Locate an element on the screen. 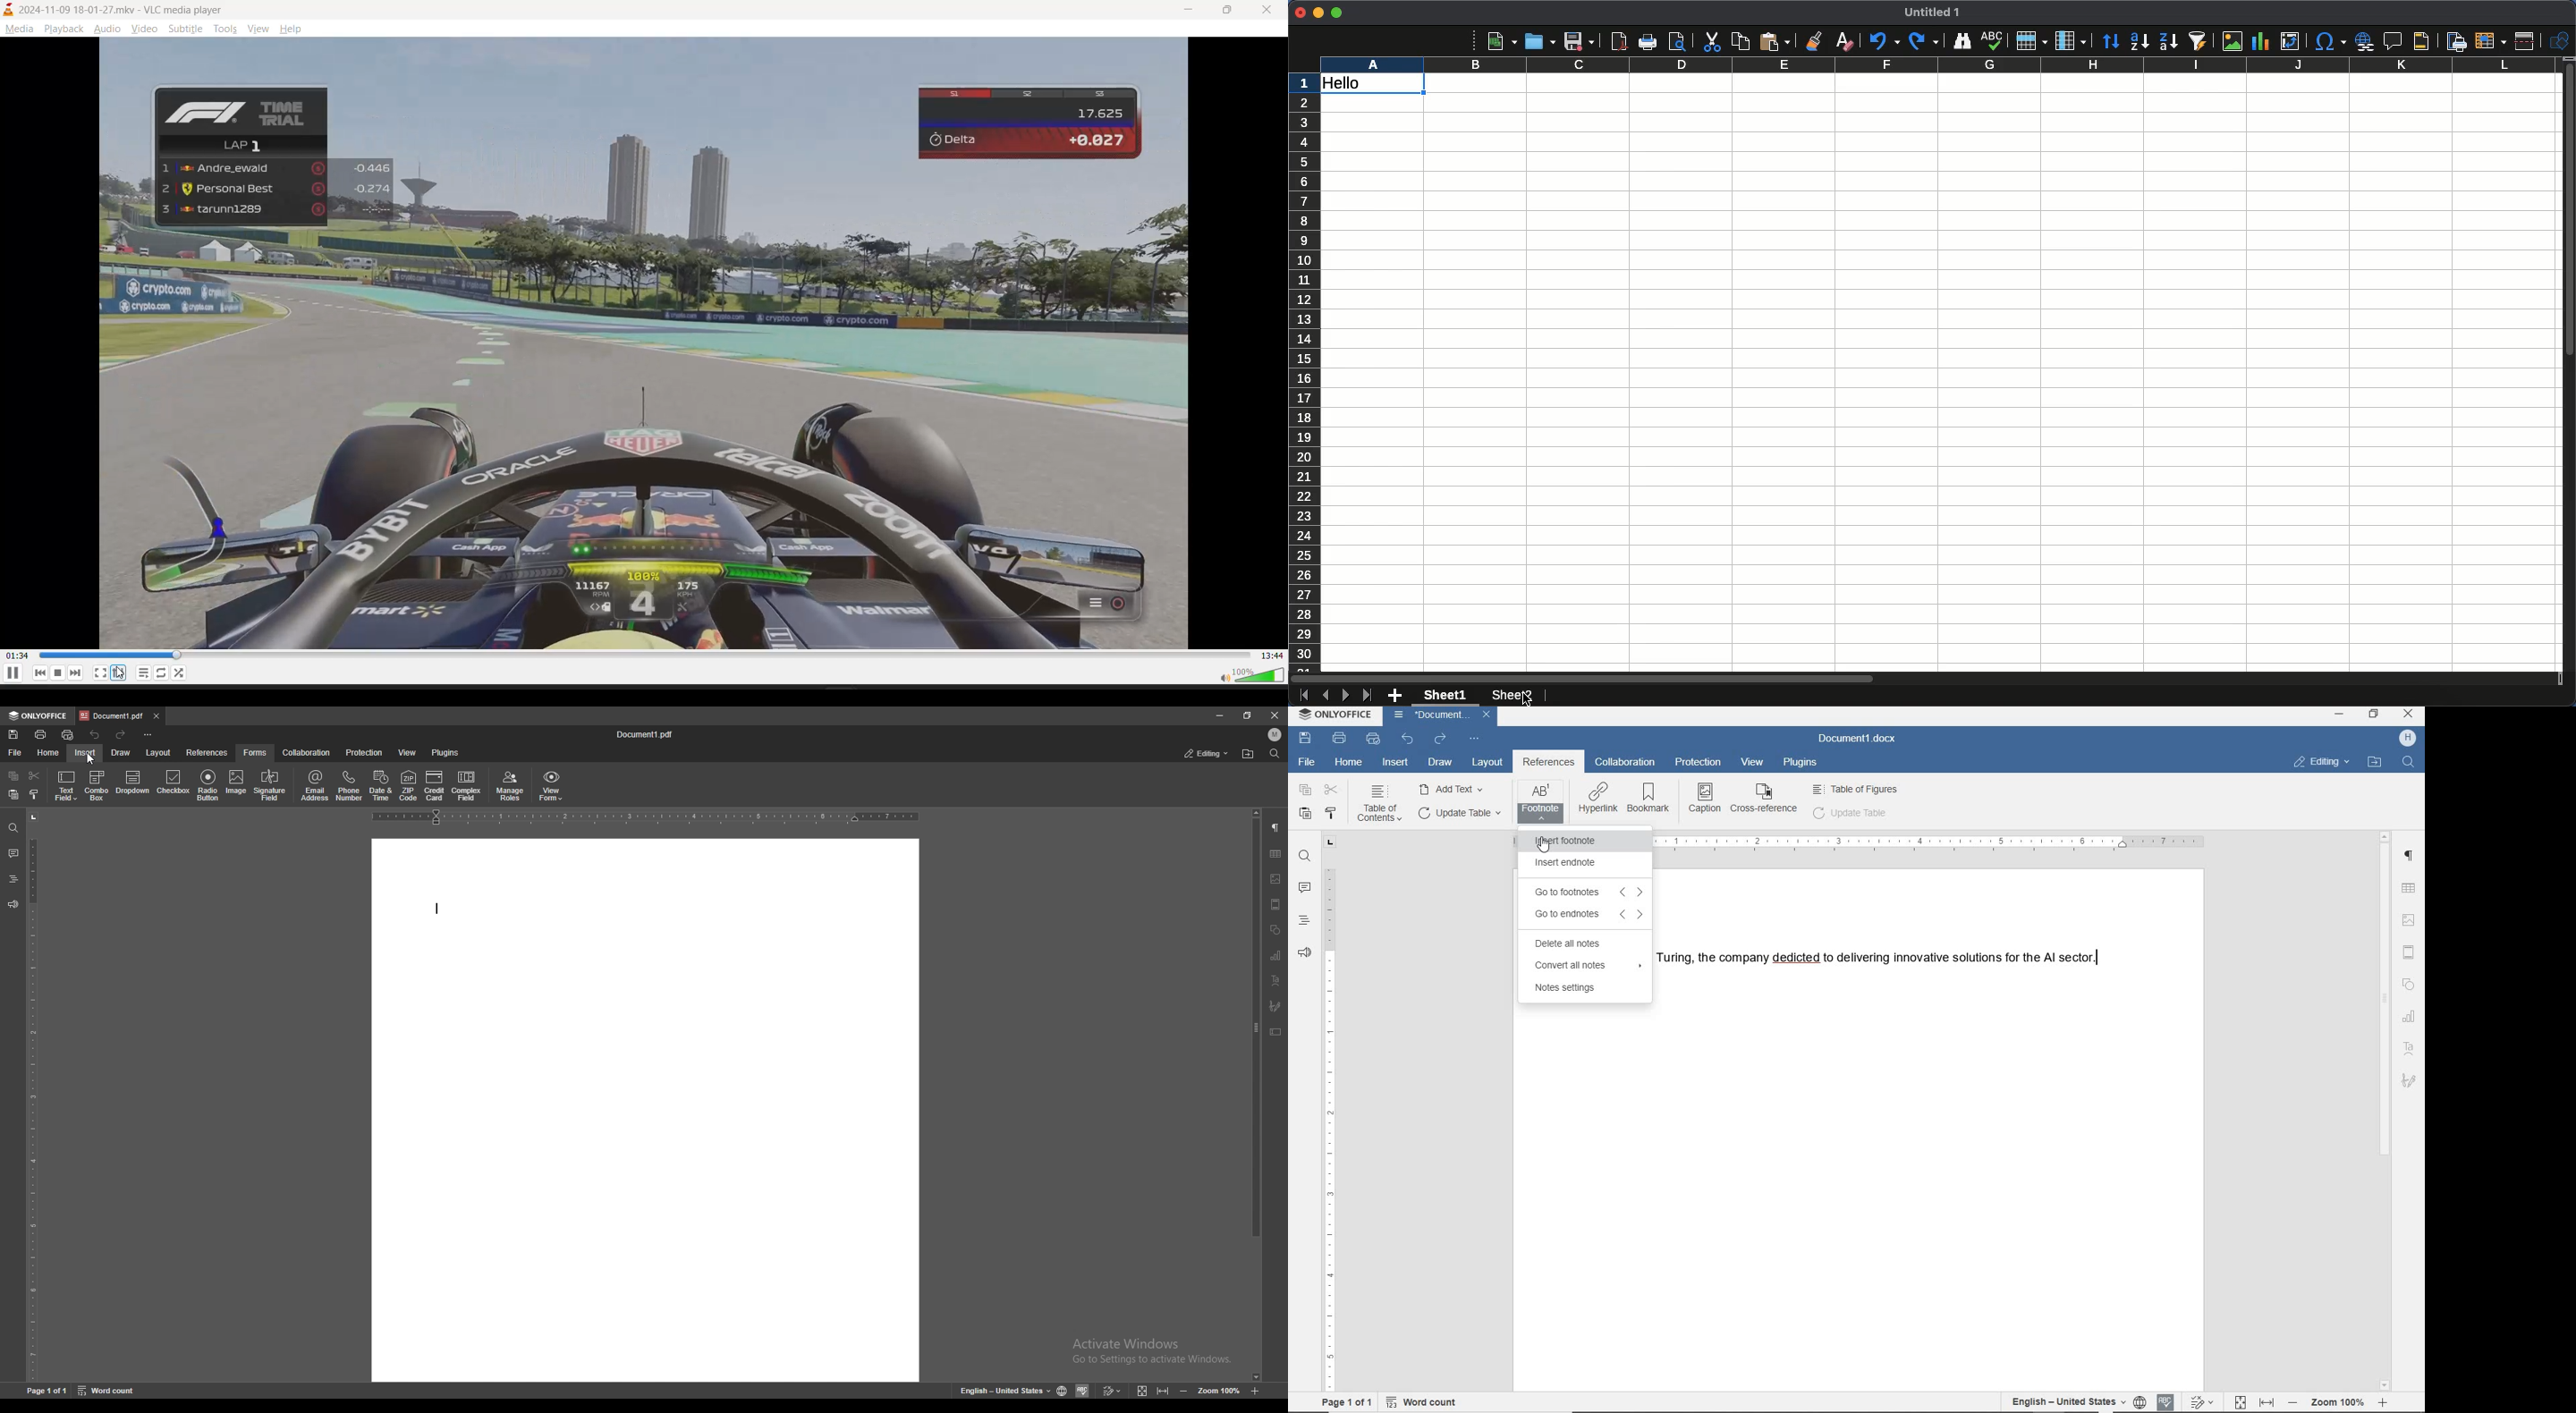  delete all notes is located at coordinates (1572, 944).